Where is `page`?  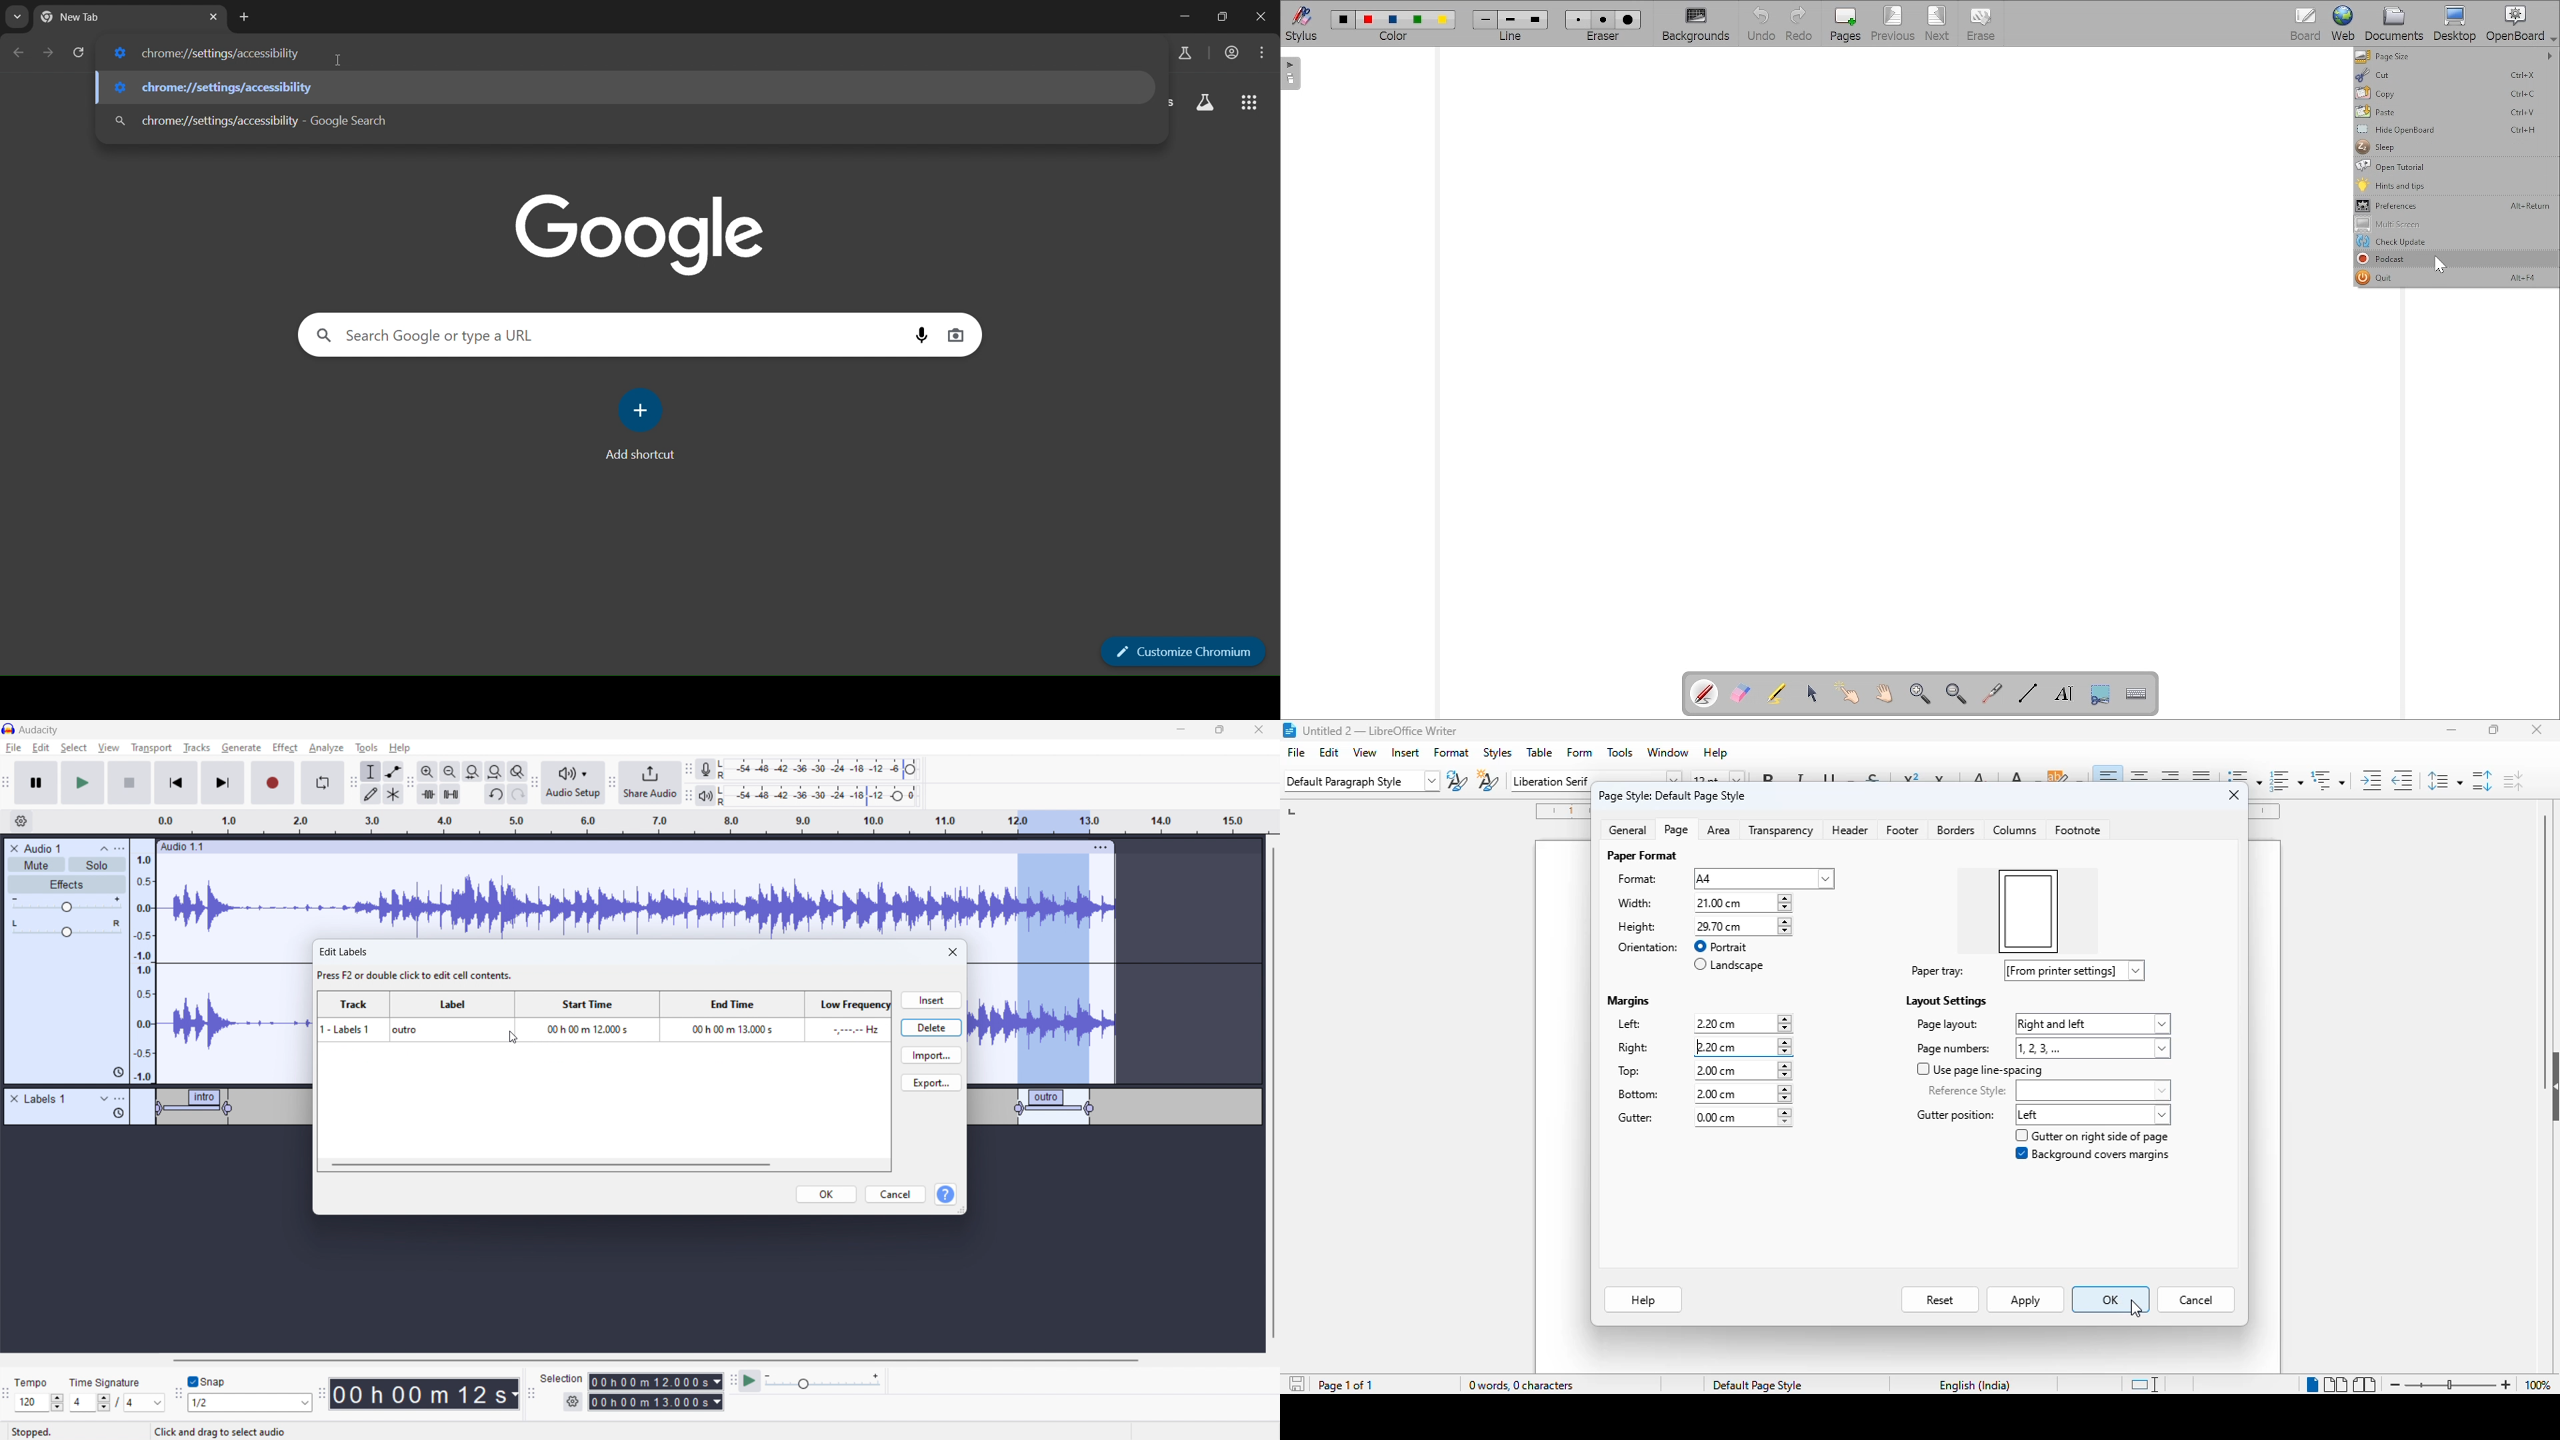 page is located at coordinates (1677, 830).